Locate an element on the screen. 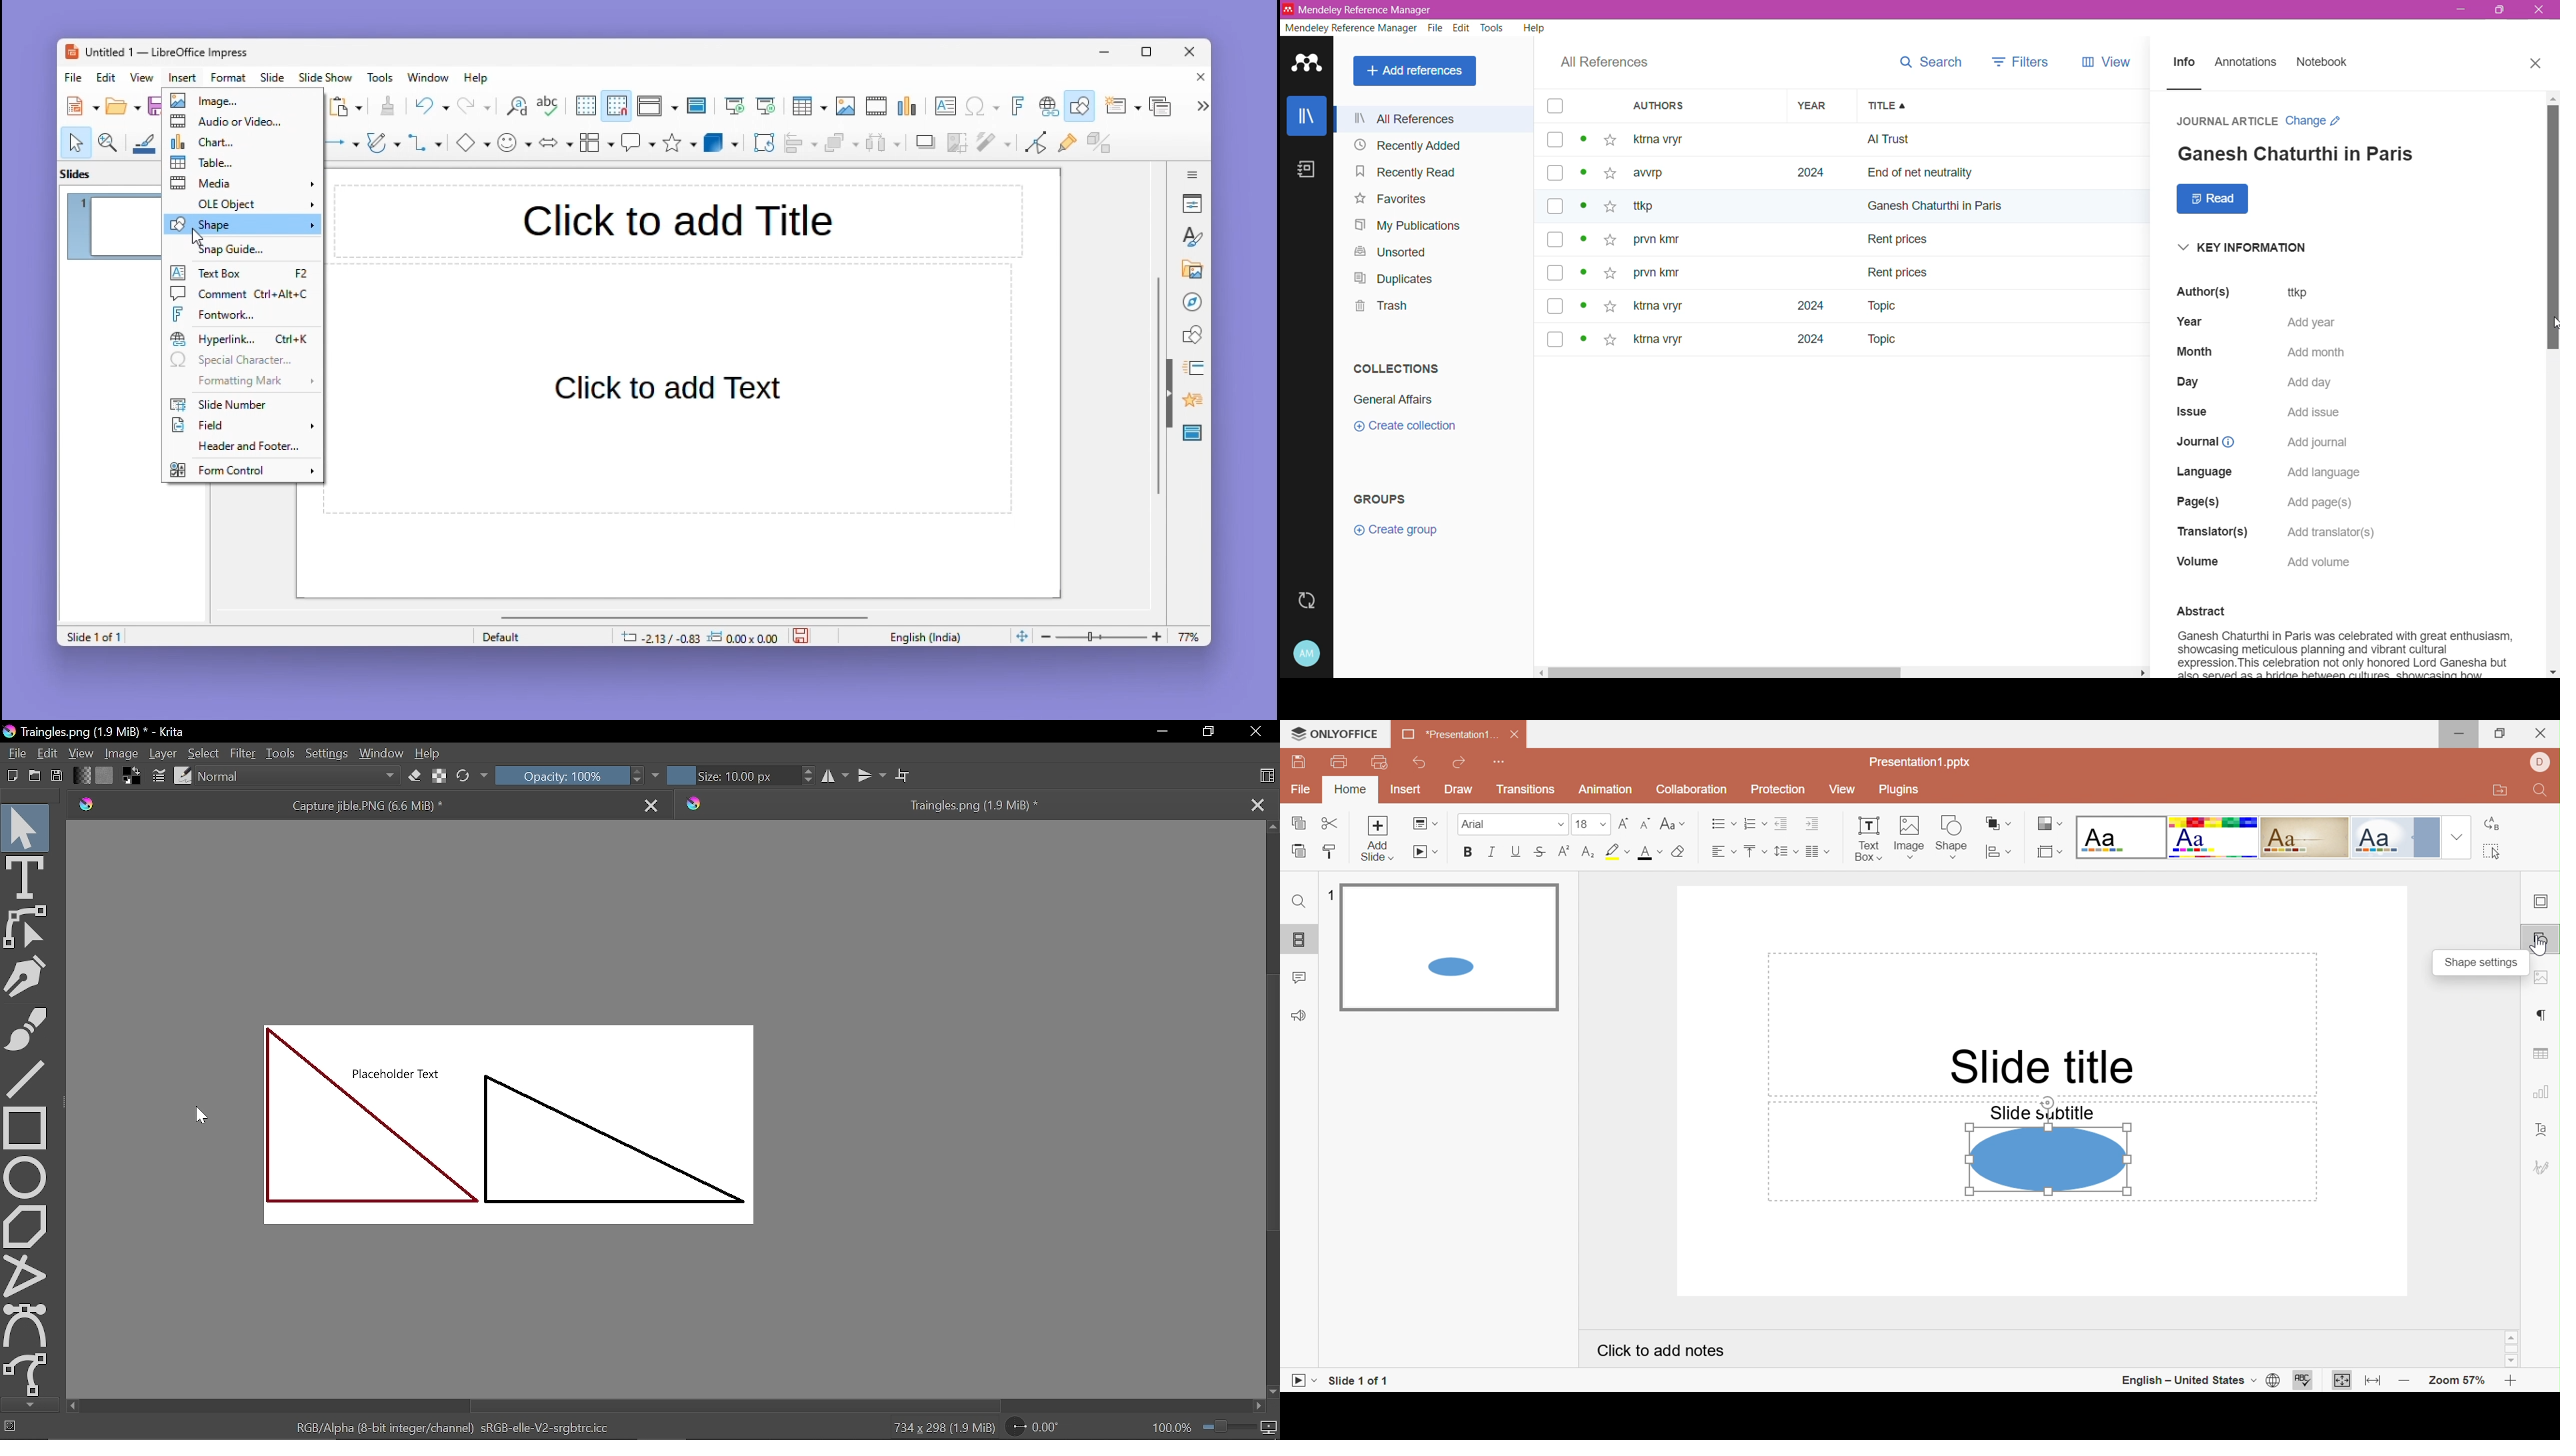 The width and height of the screenshot is (2576, 1456). Slide subtitle is located at coordinates (2043, 1112).